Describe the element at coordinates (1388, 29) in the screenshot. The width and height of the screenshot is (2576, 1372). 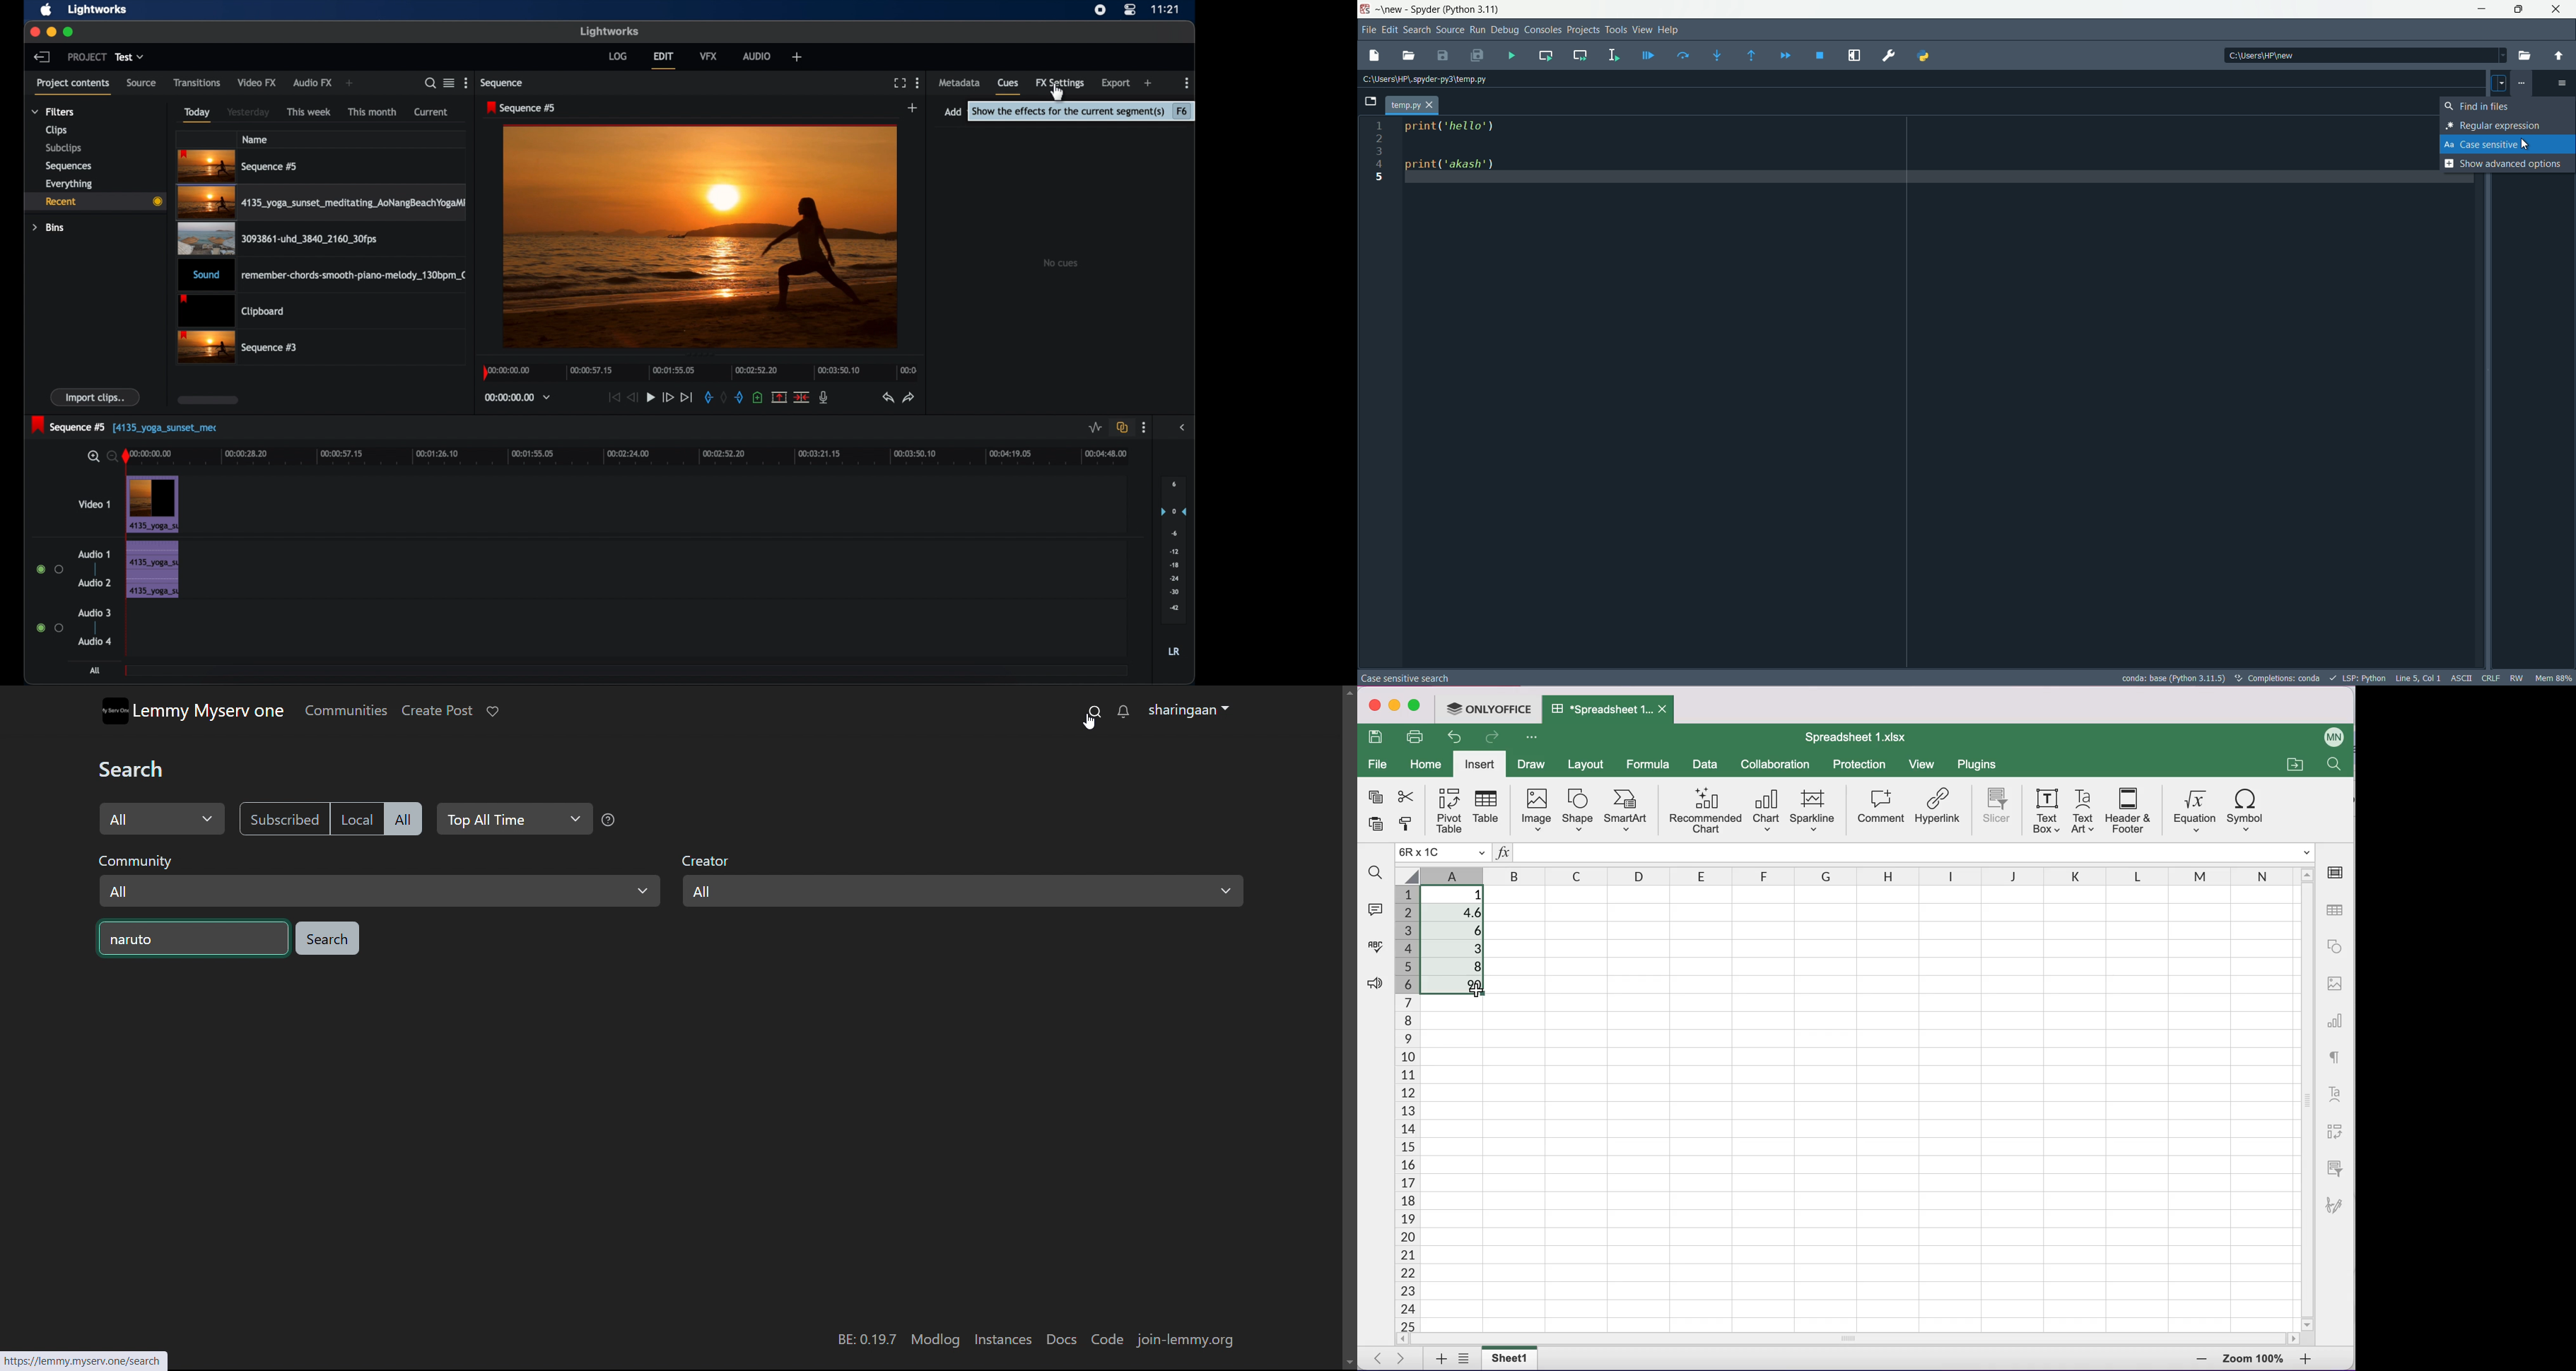
I see `Edit menu` at that location.